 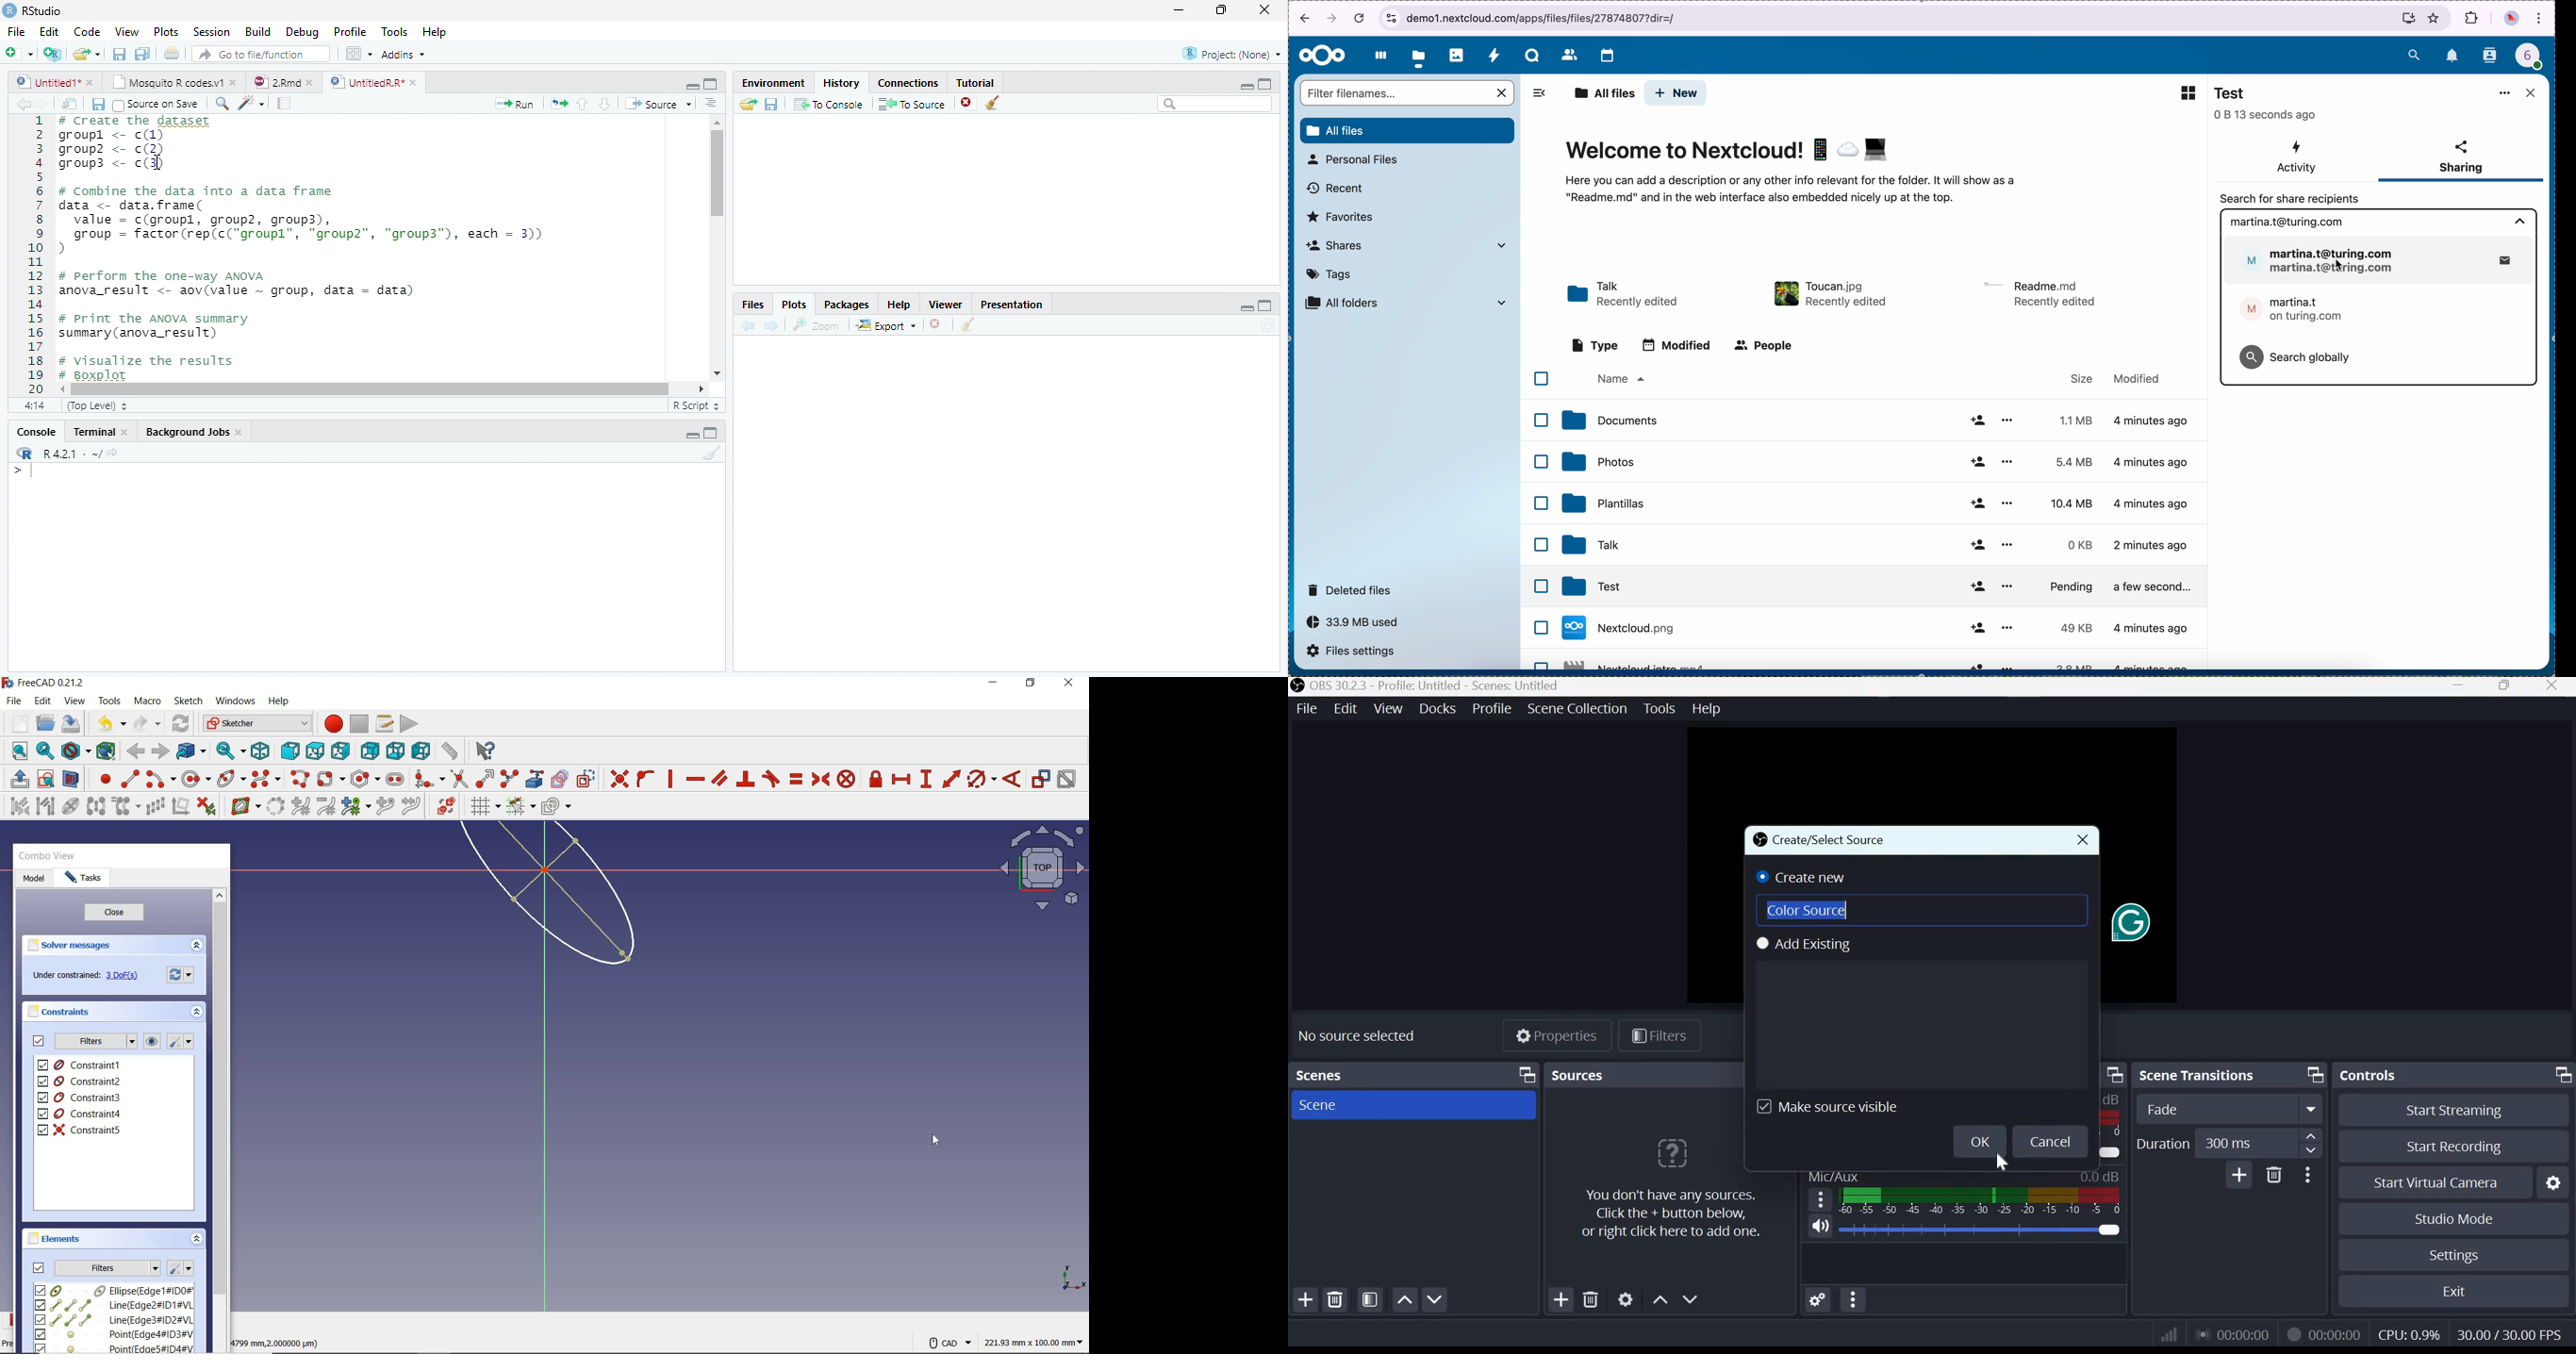 I want to click on capacity, so click(x=1358, y=625).